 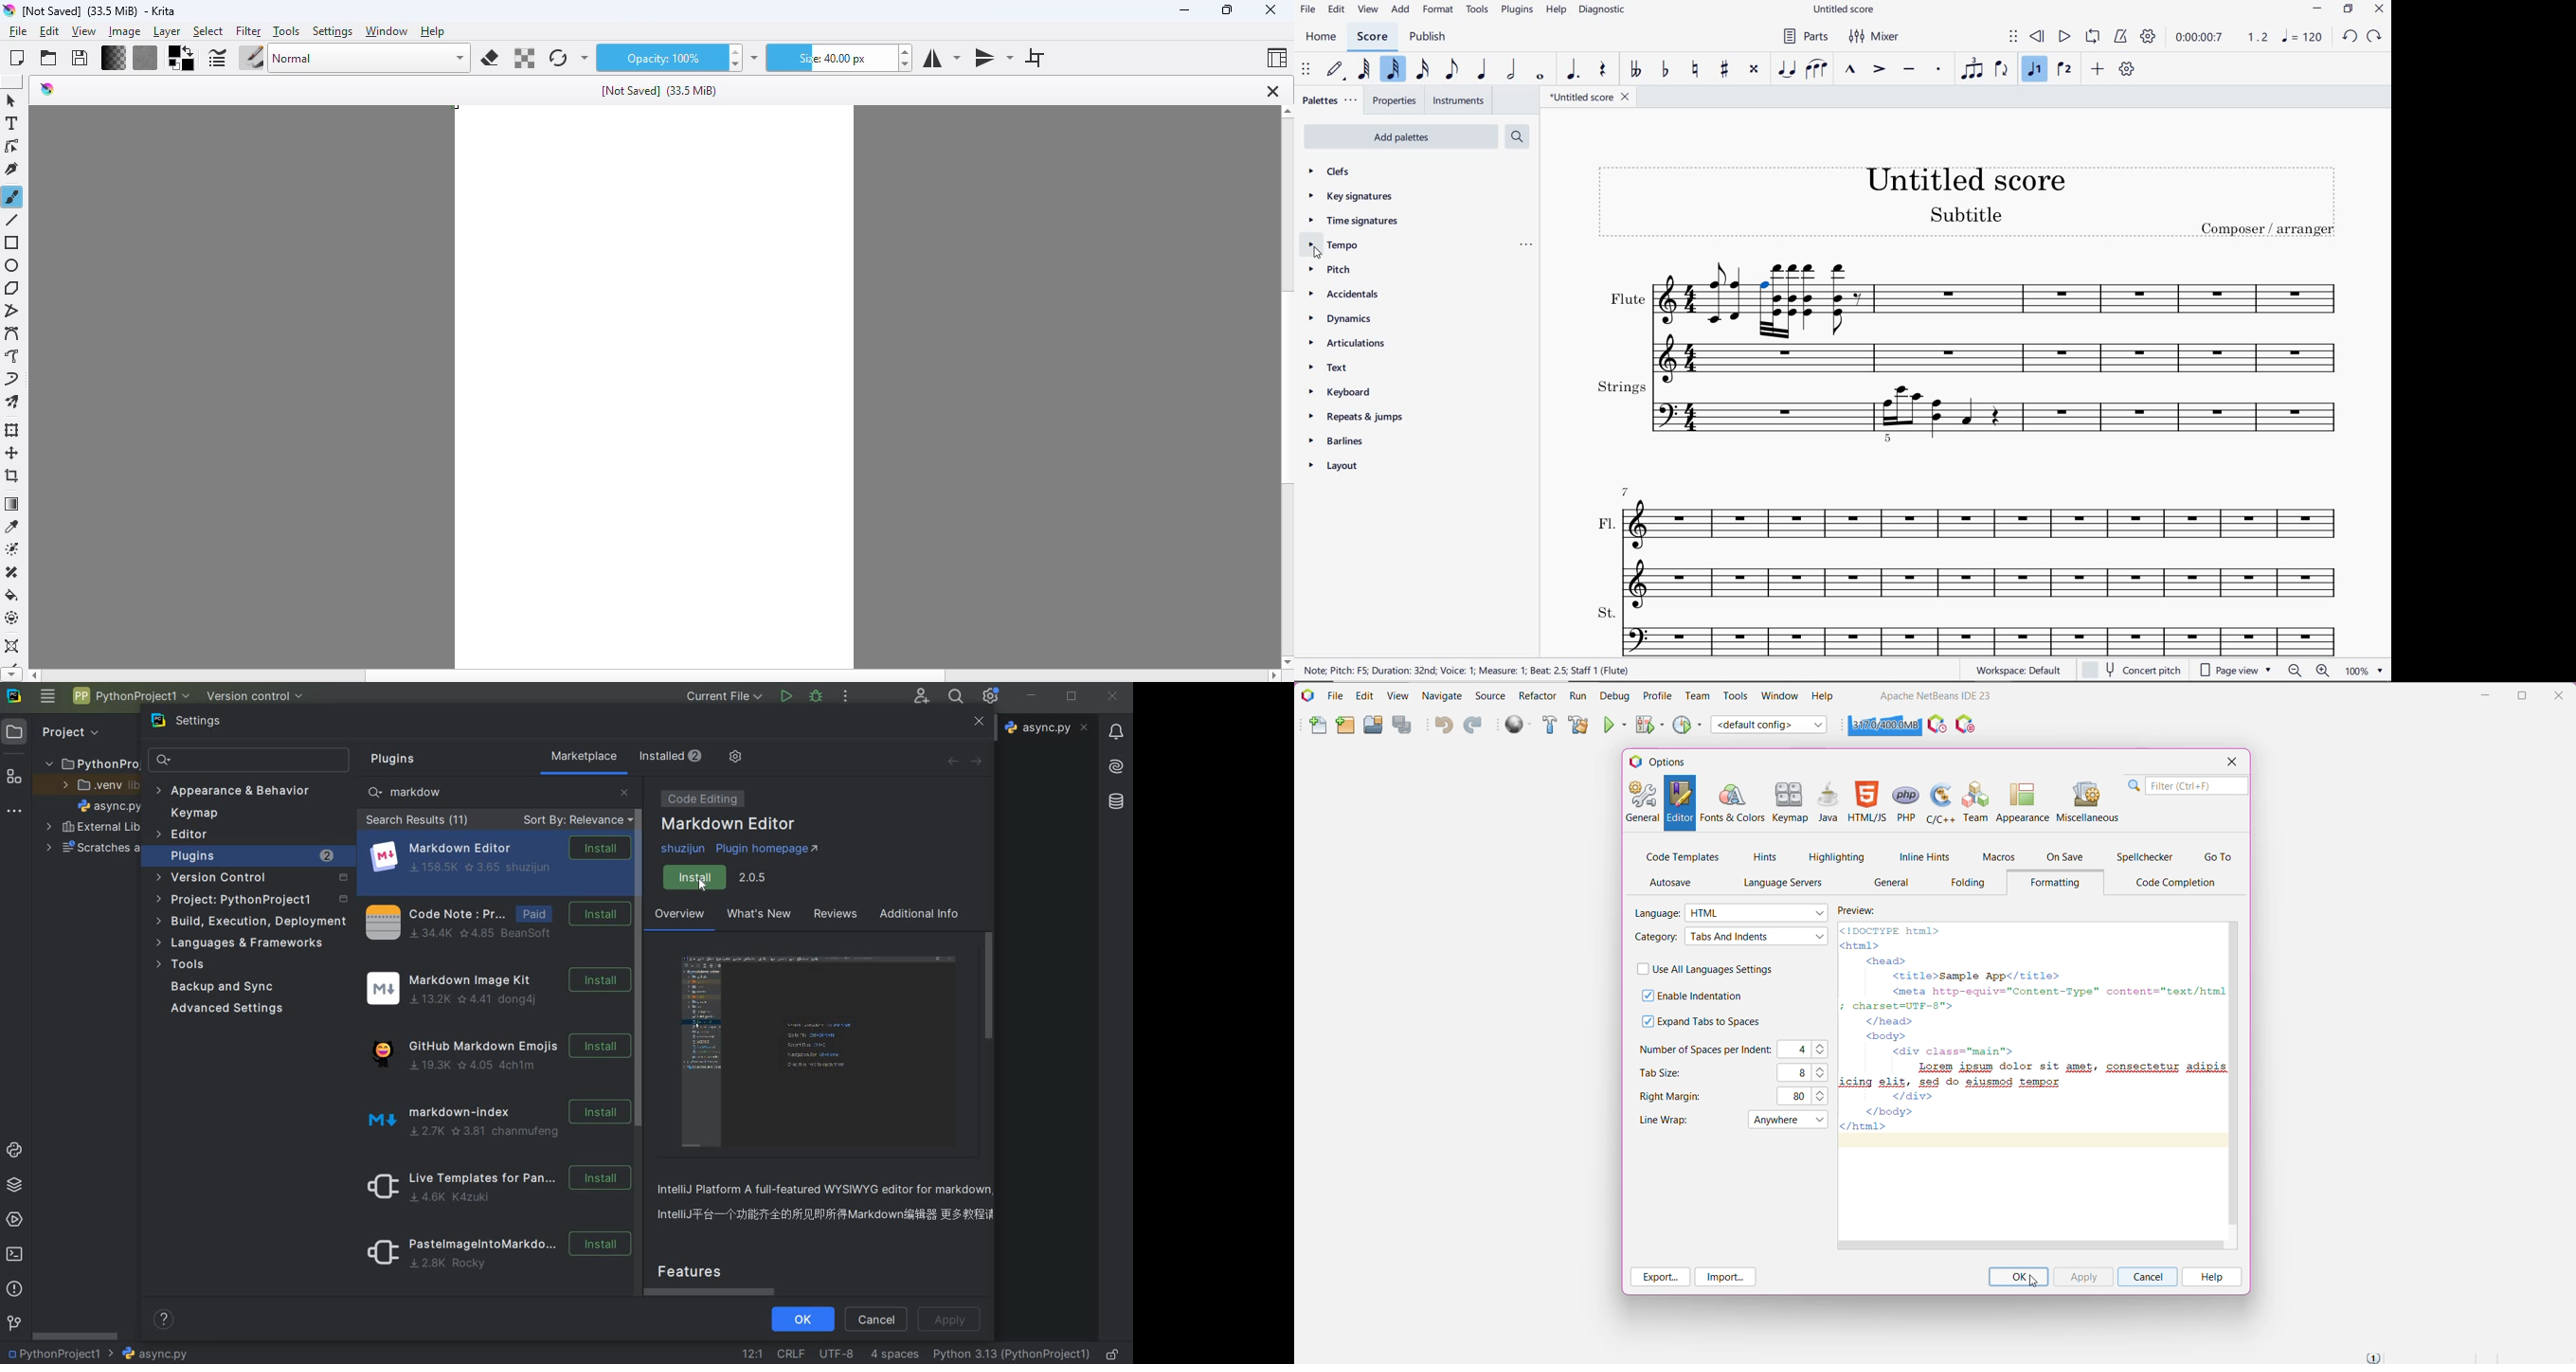 What do you see at coordinates (287, 32) in the screenshot?
I see `tools` at bounding box center [287, 32].